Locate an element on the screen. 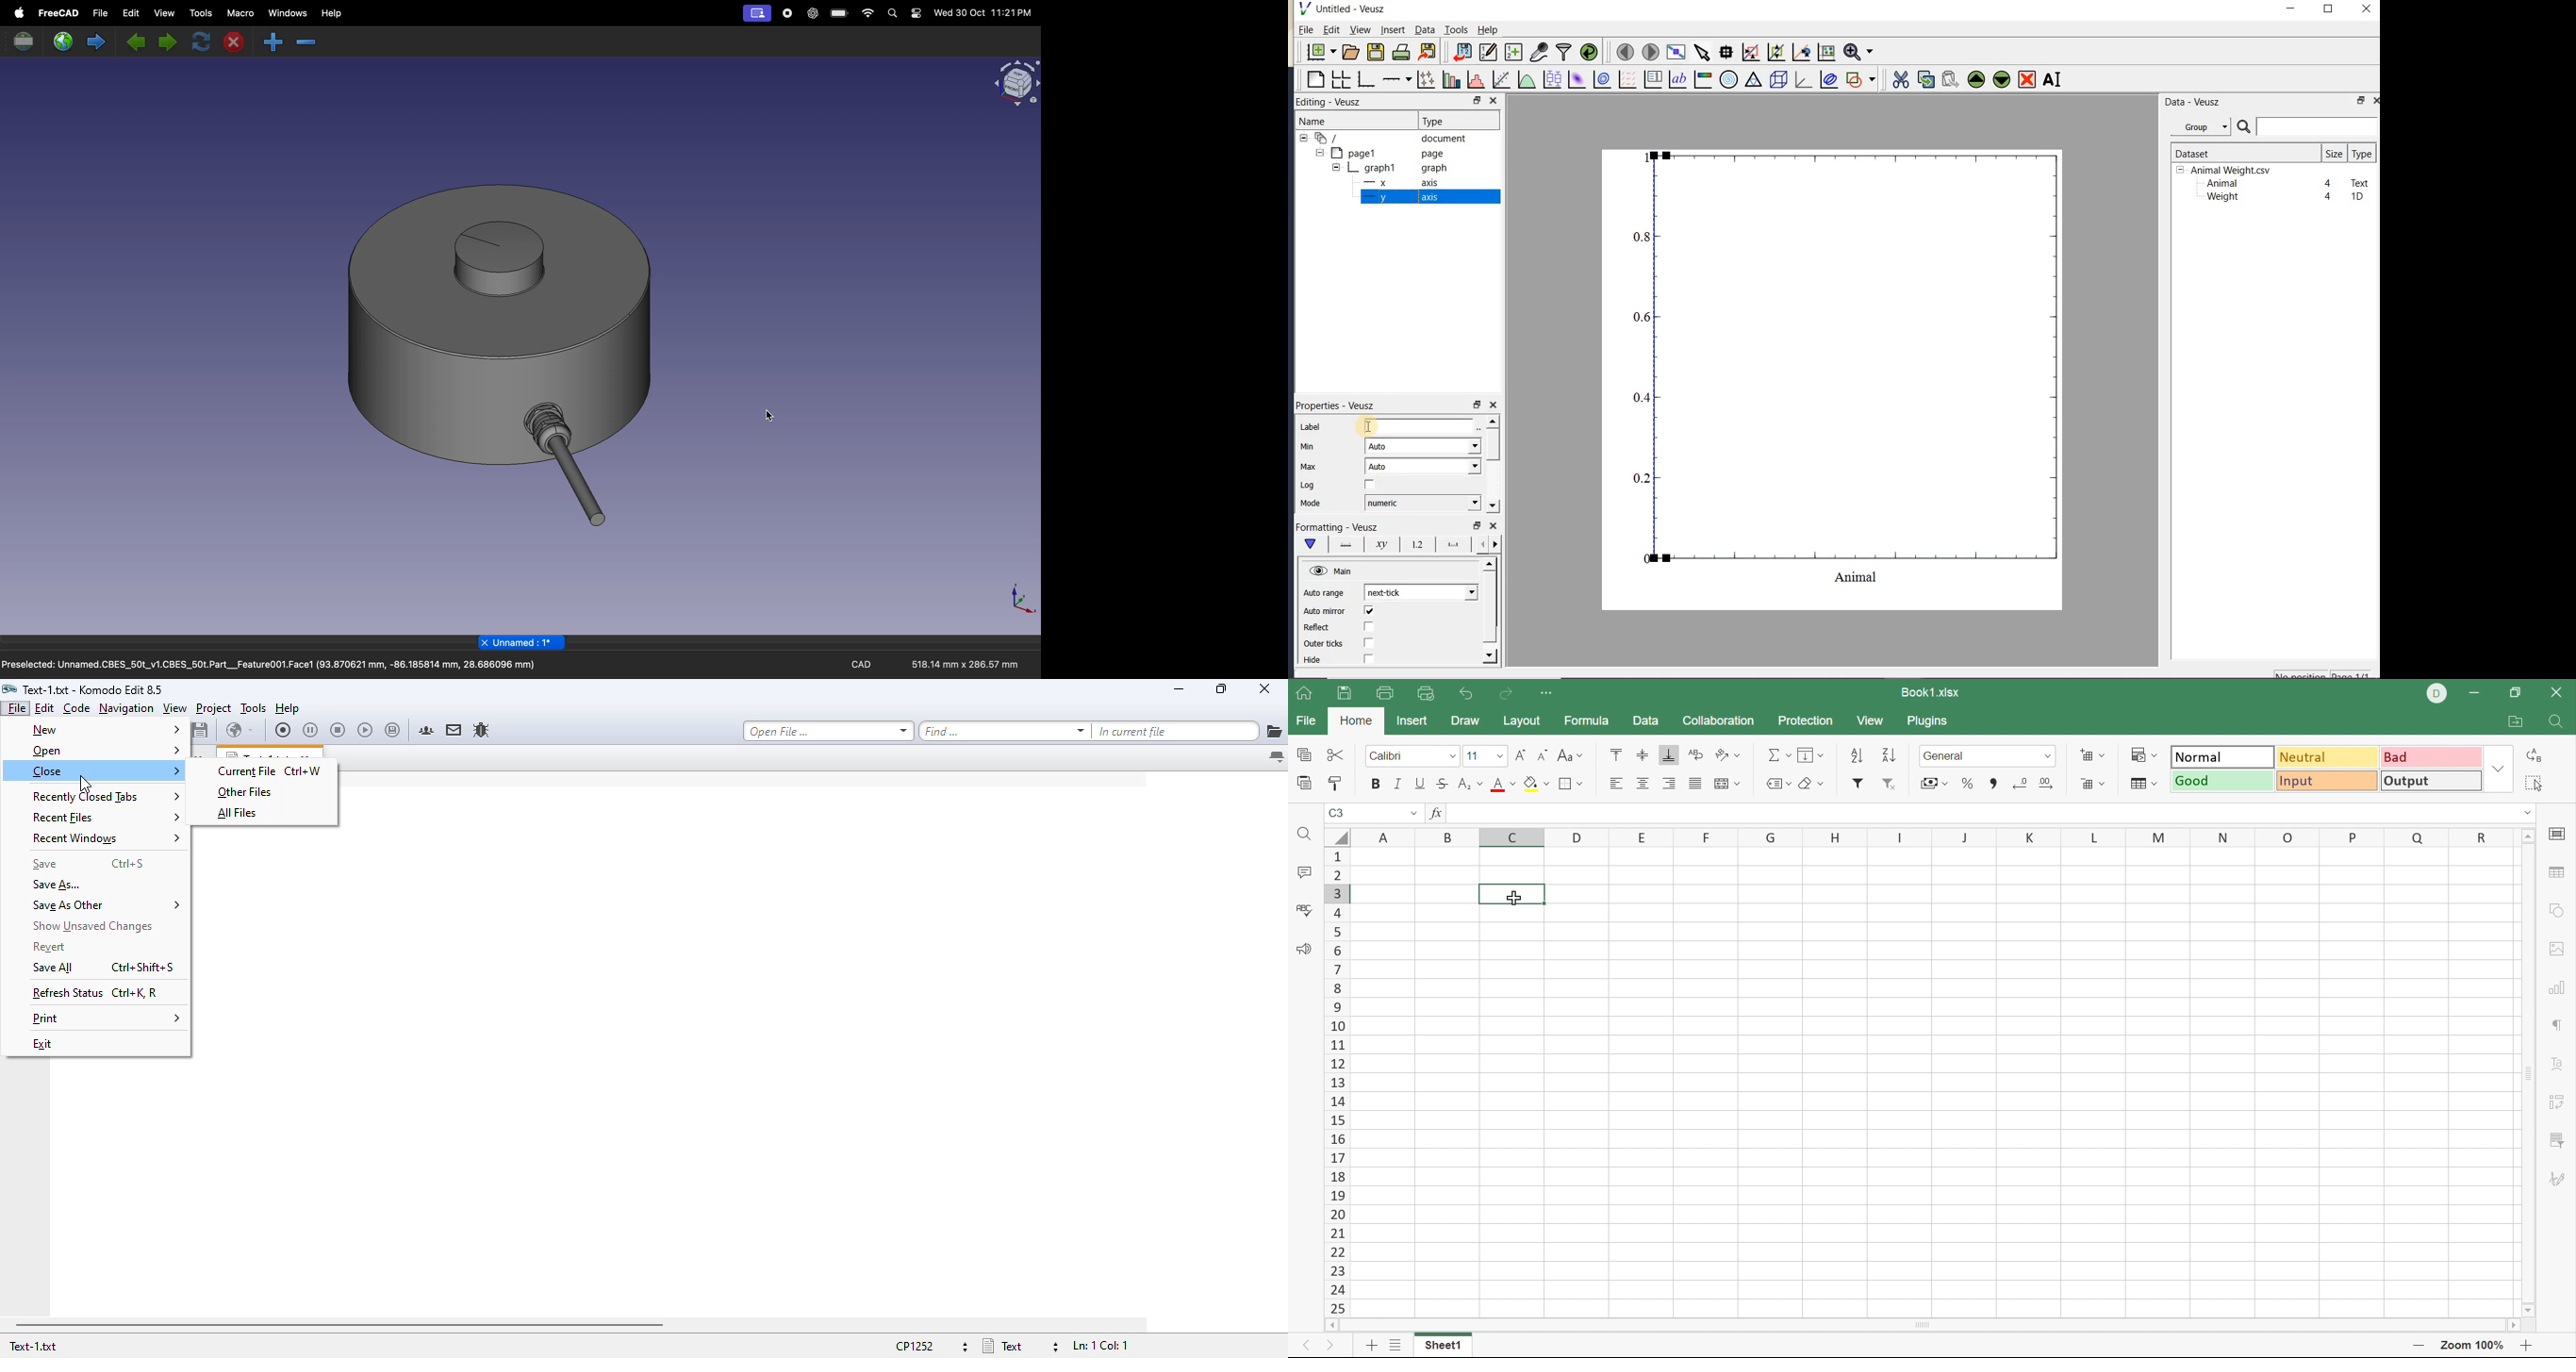 The height and width of the screenshot is (1372, 2576). save as other is located at coordinates (107, 905).